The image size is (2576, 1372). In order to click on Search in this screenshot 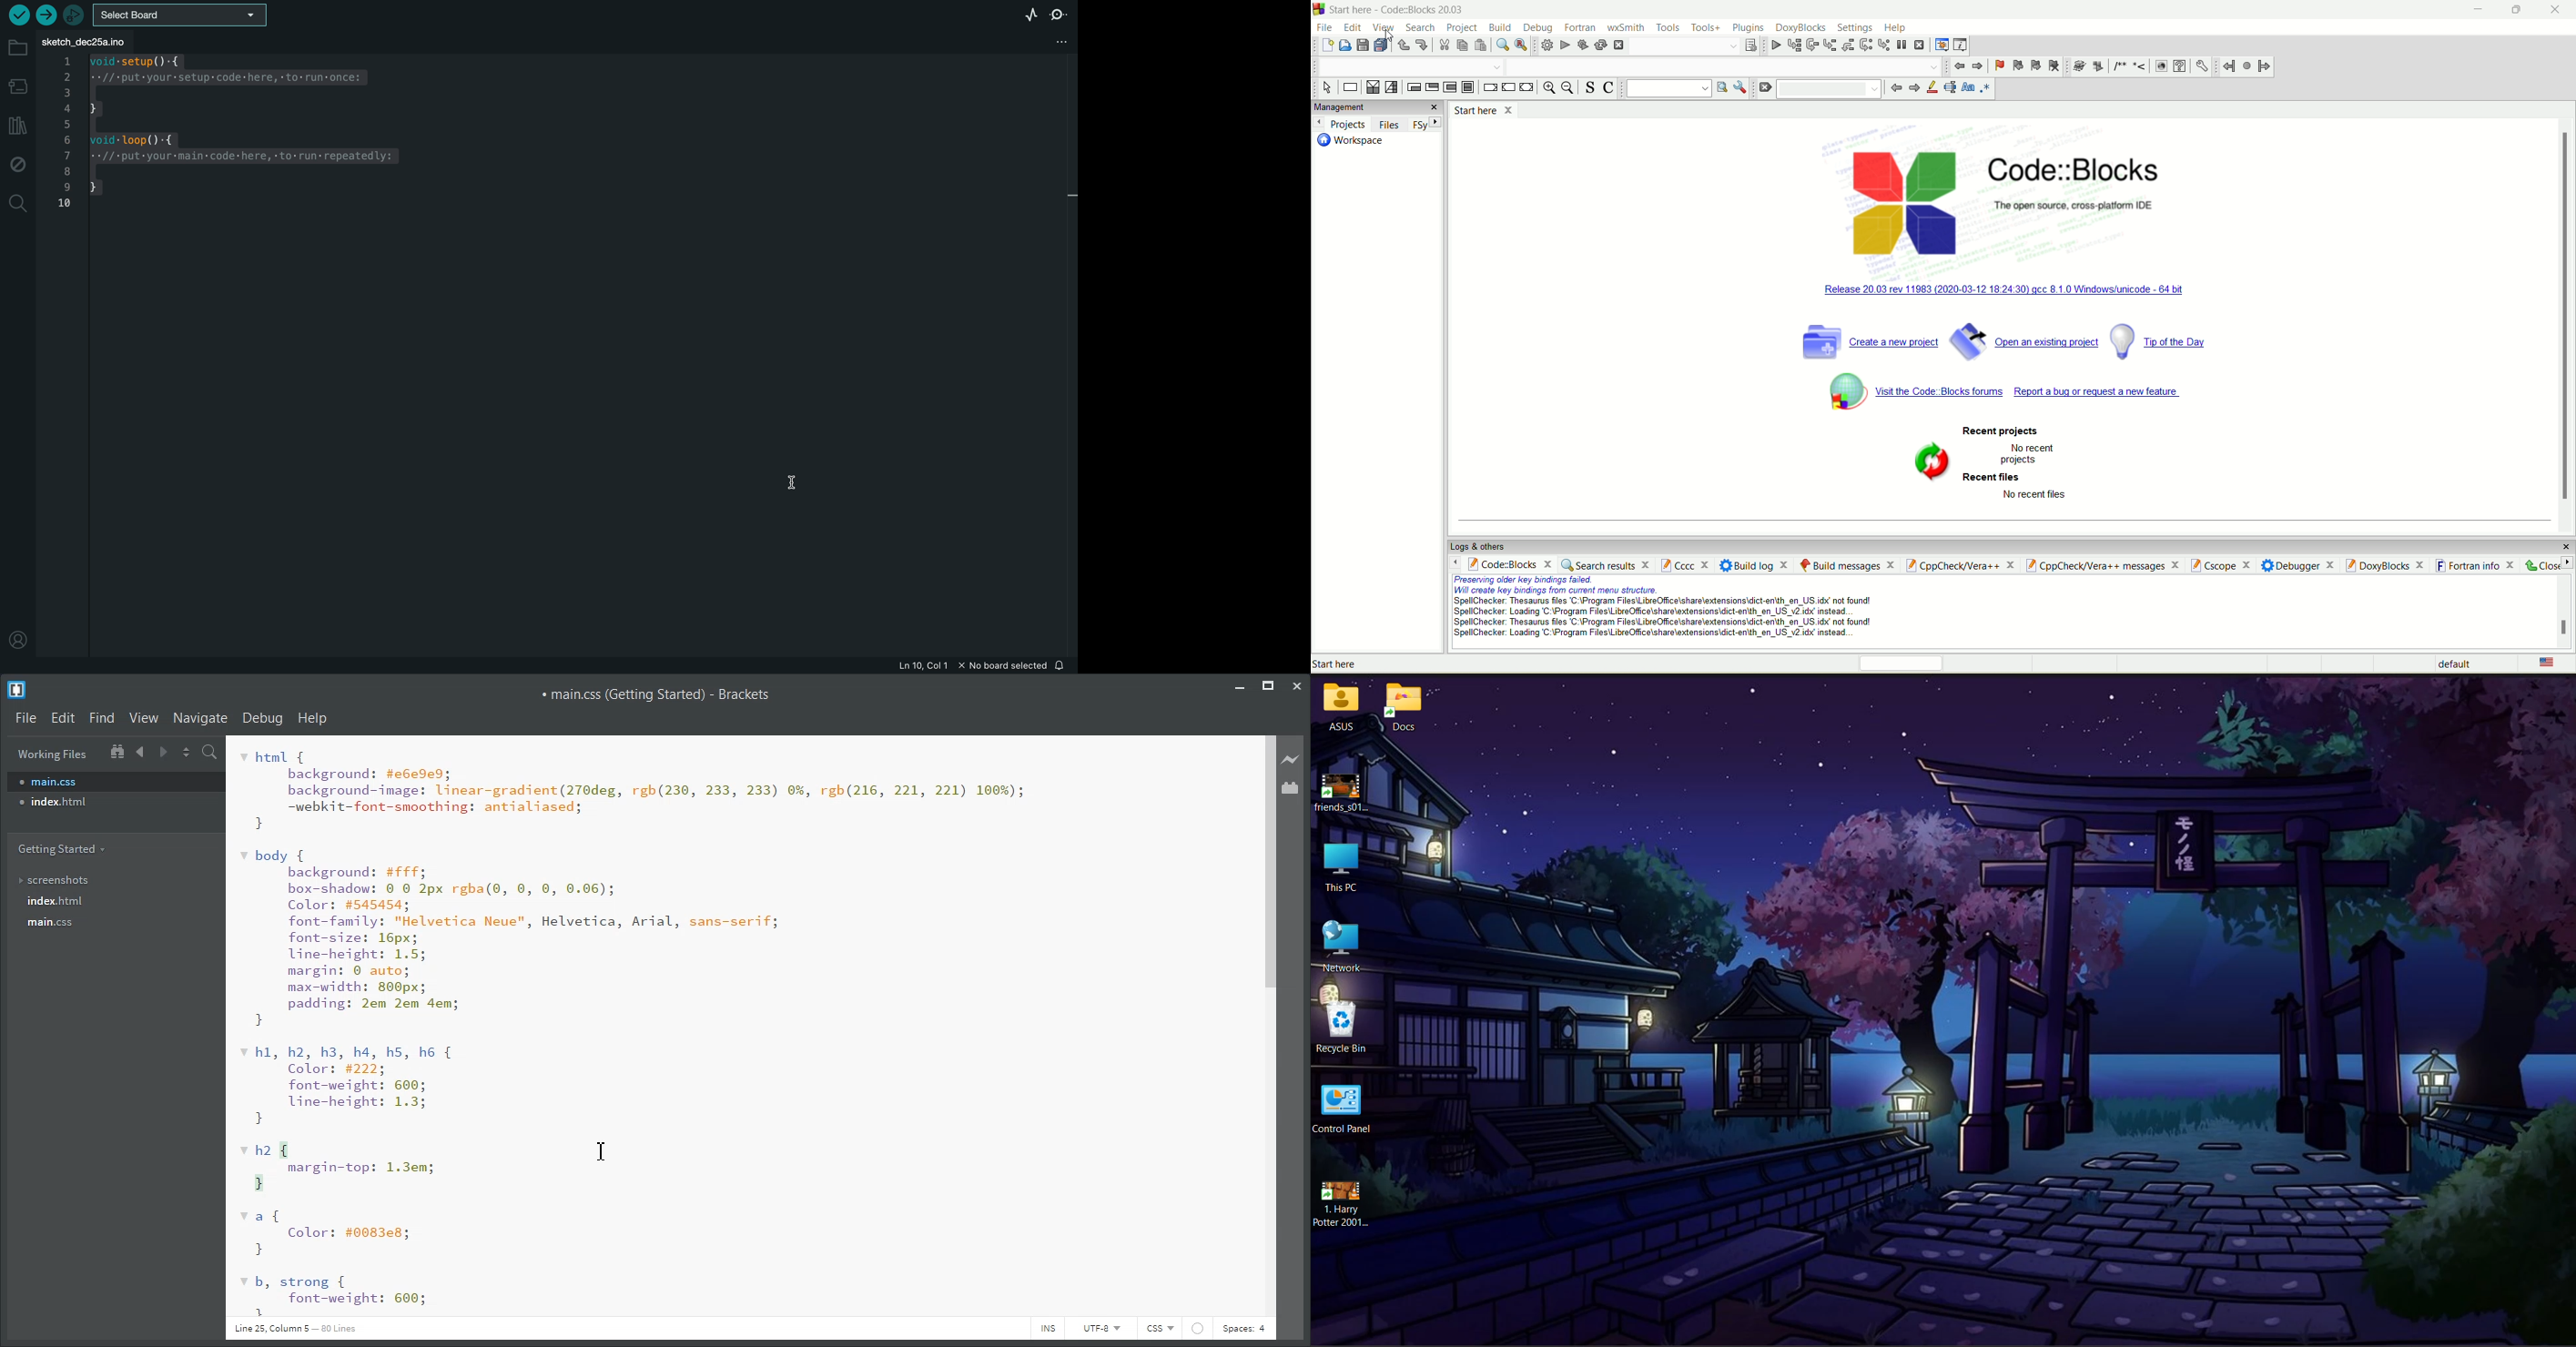, I will do `click(1680, 46)`.